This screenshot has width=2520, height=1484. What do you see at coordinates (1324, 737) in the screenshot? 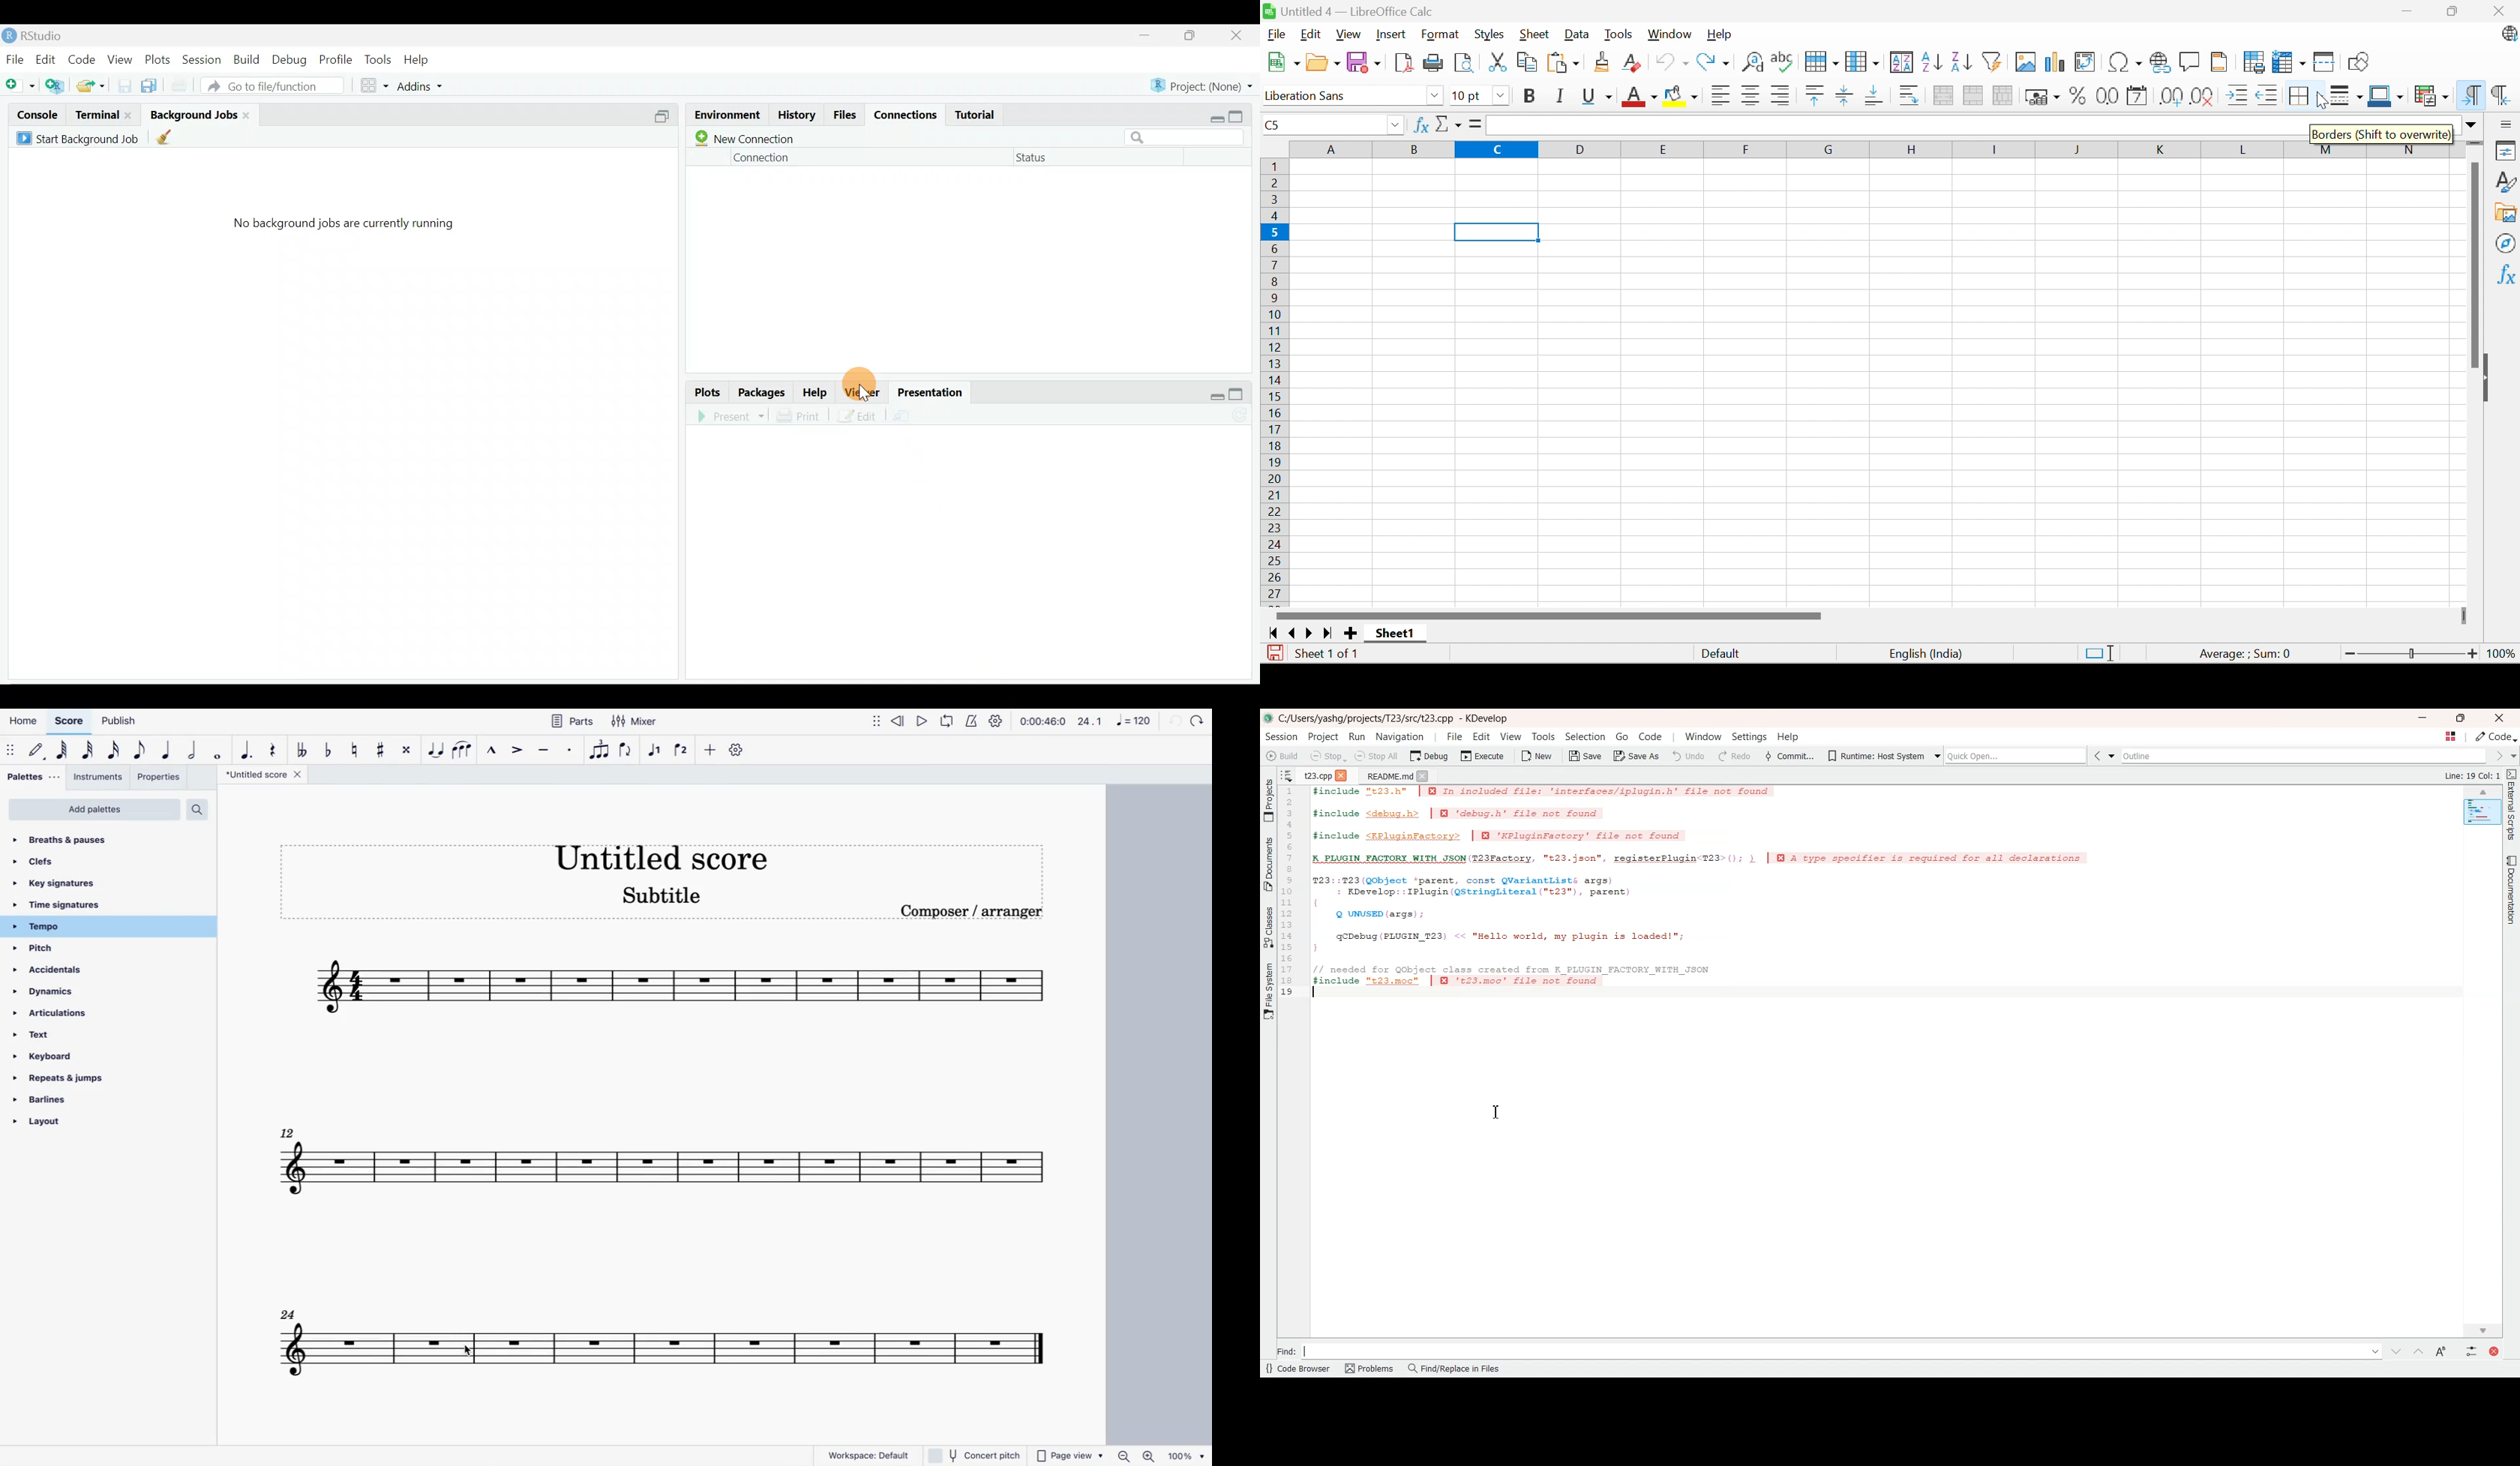
I see `Project` at bounding box center [1324, 737].